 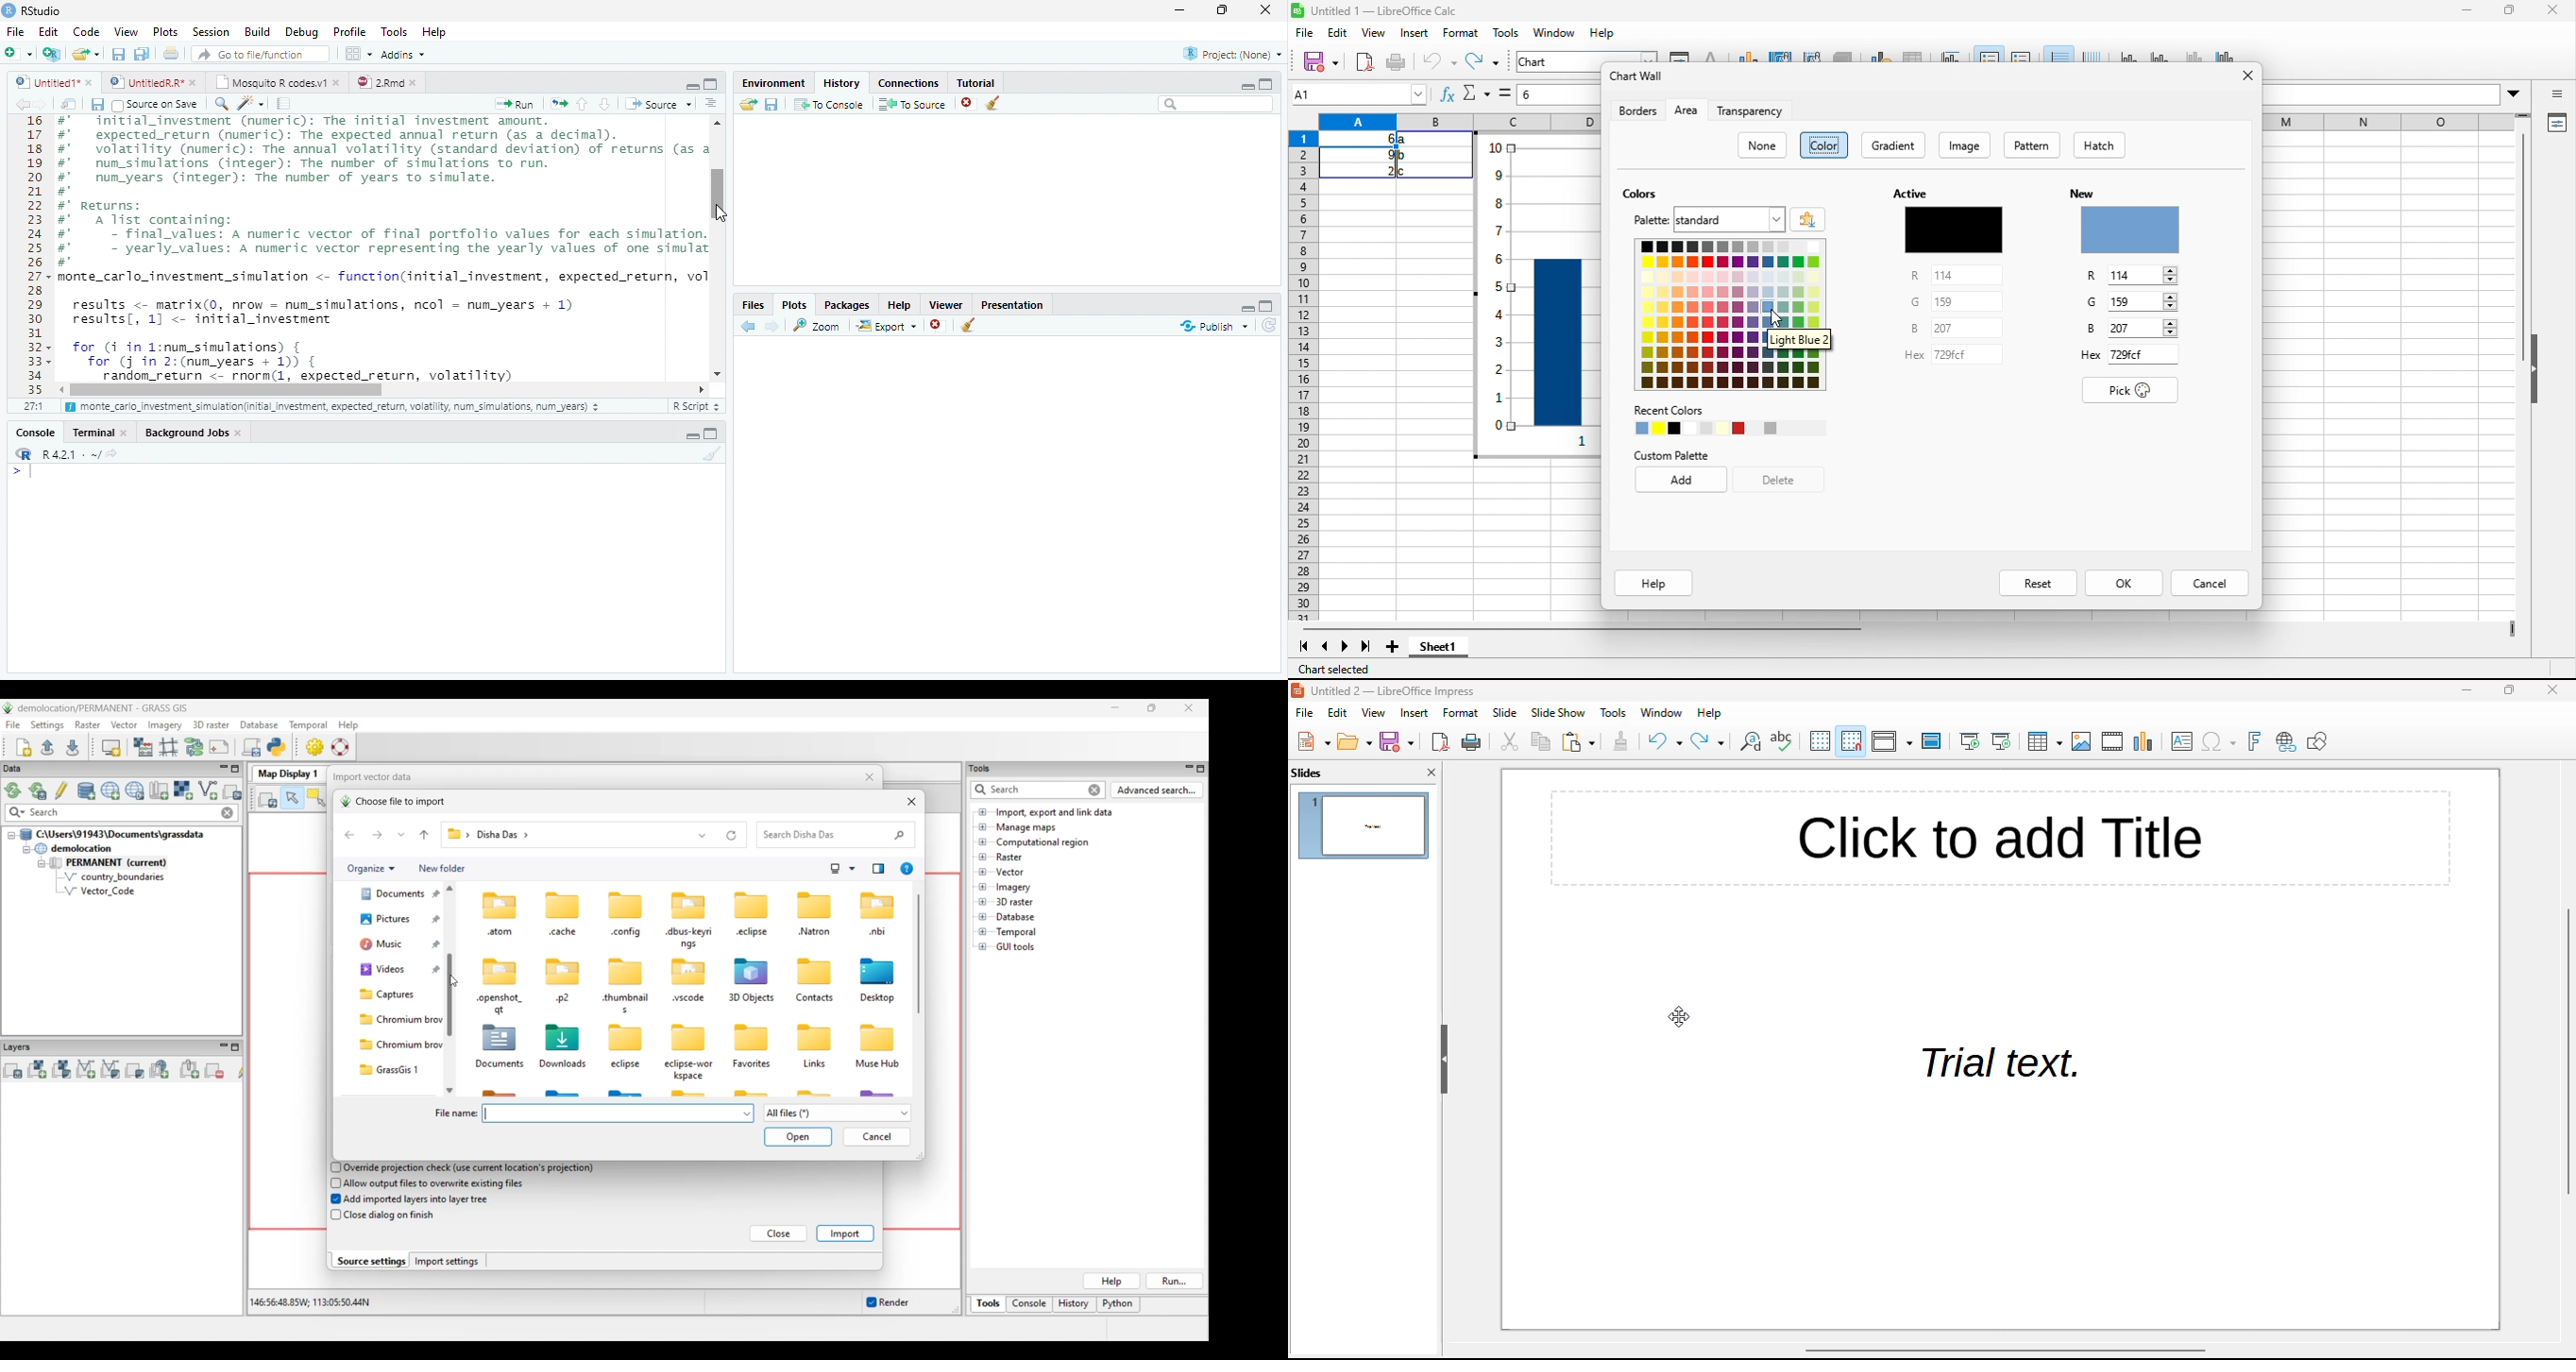 What do you see at coordinates (1270, 326) in the screenshot?
I see `Refresh List` at bounding box center [1270, 326].